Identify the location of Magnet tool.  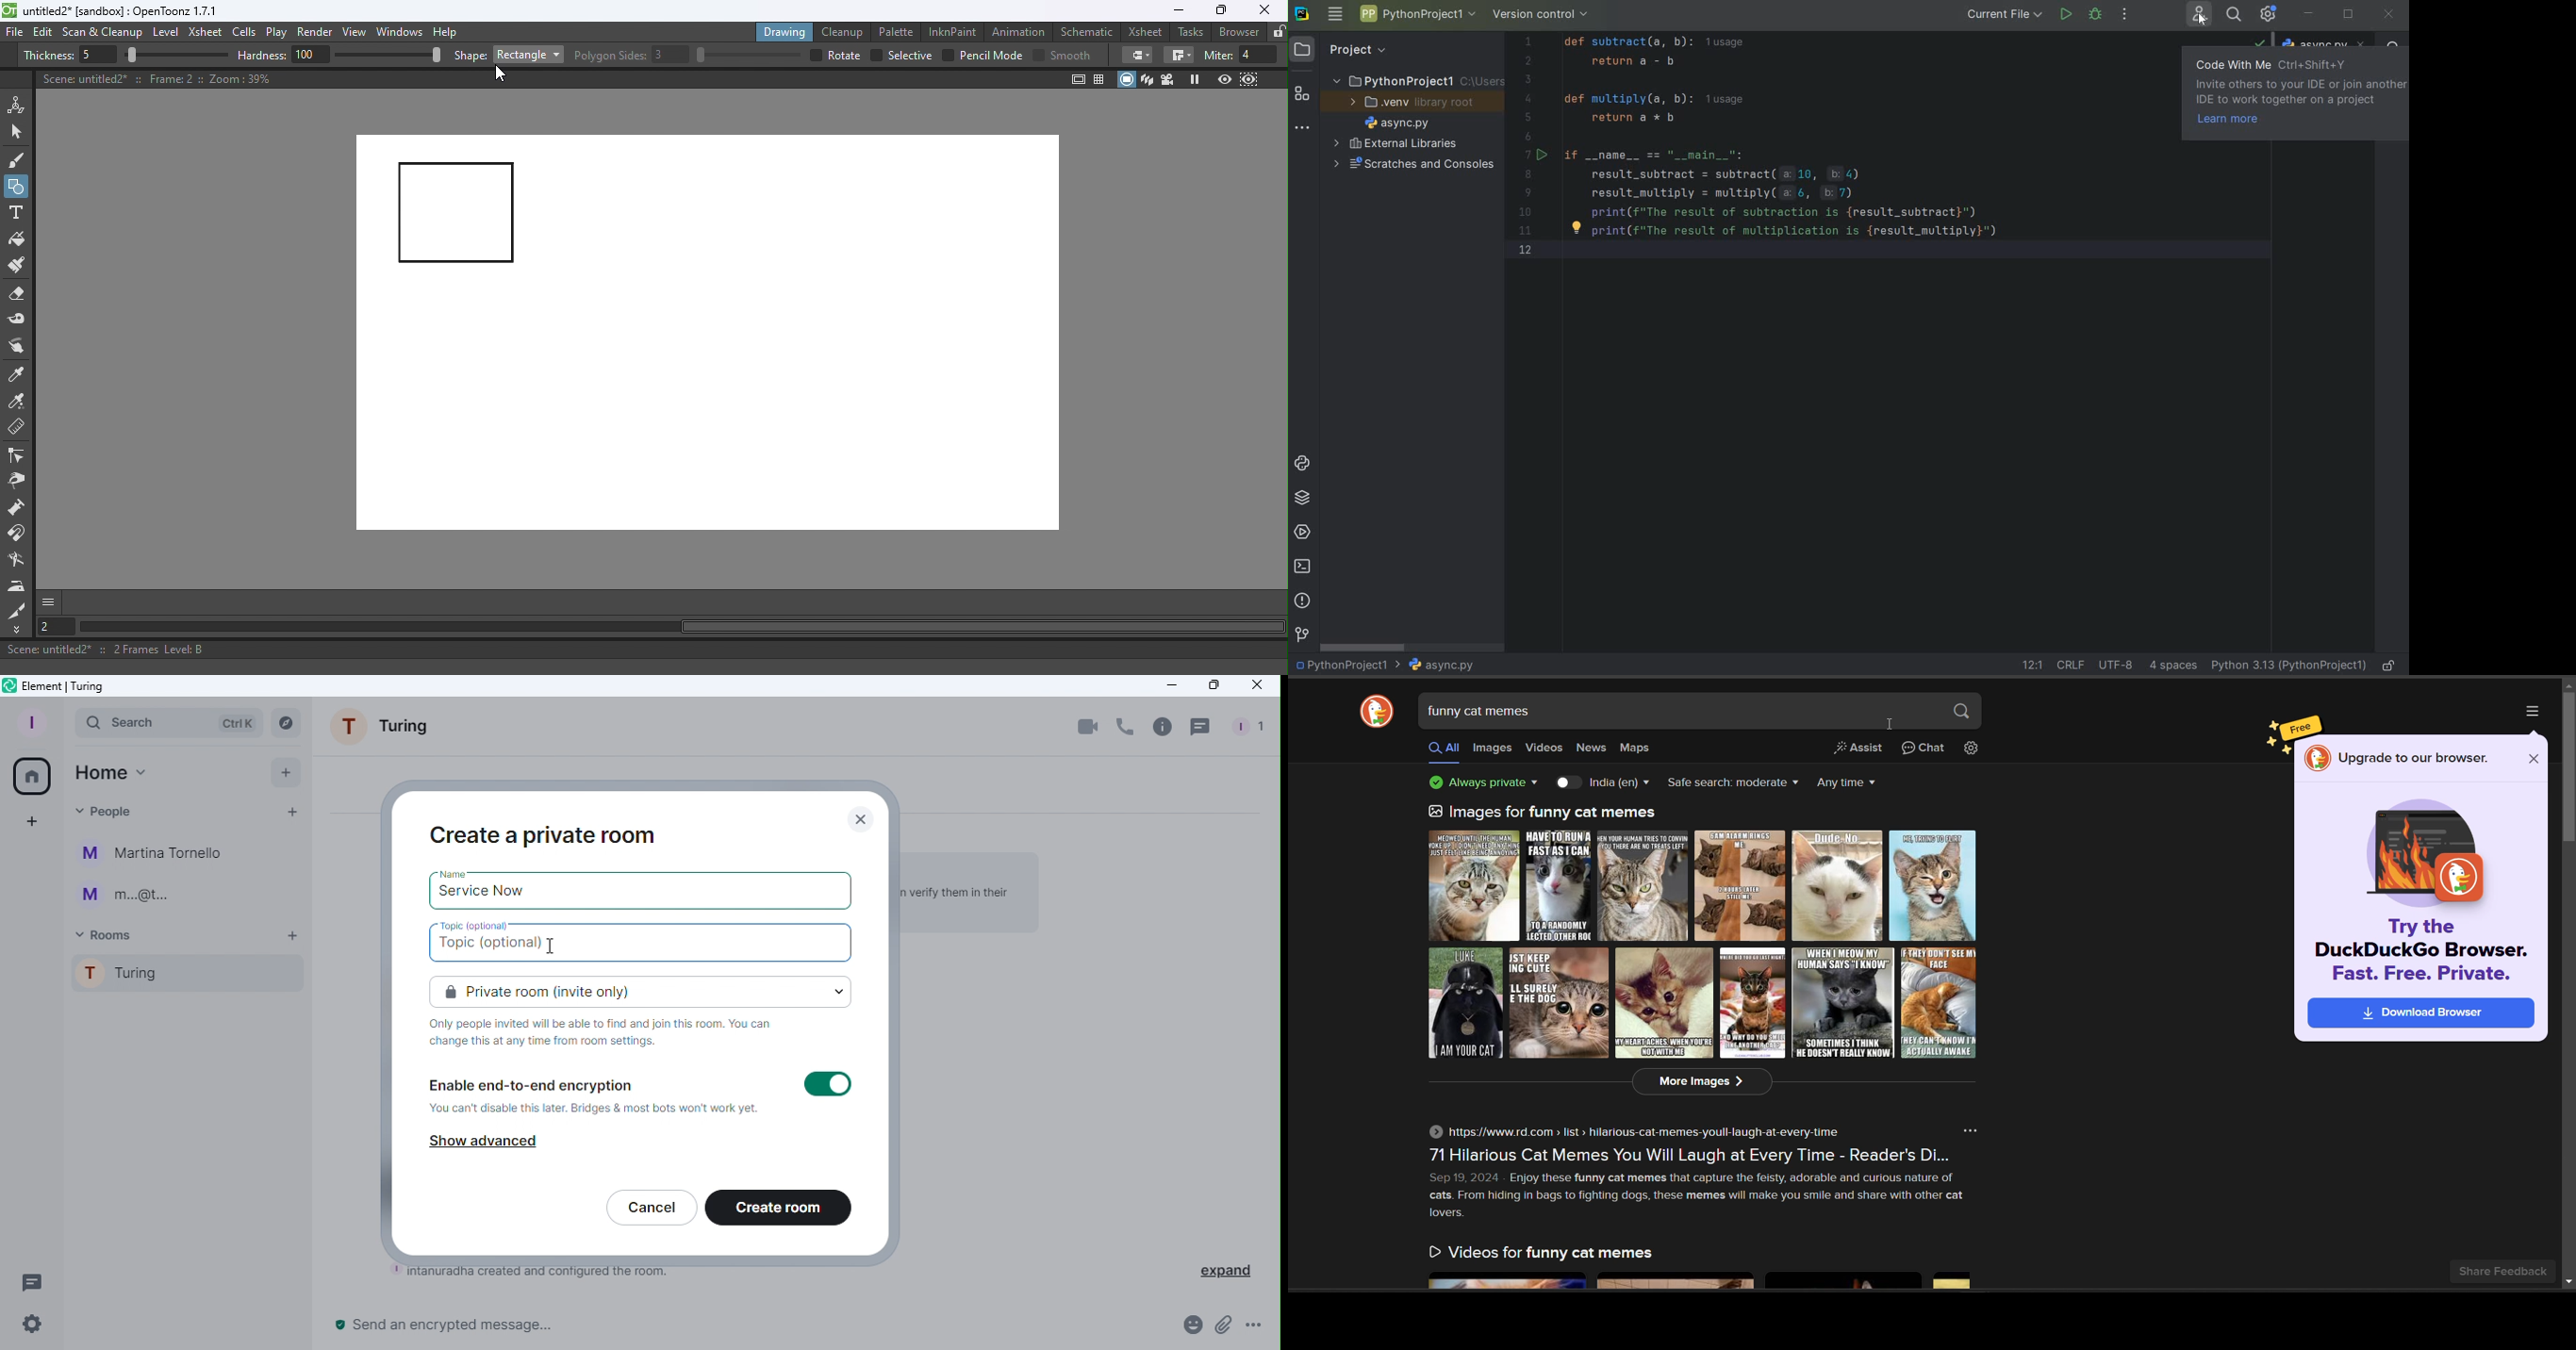
(18, 509).